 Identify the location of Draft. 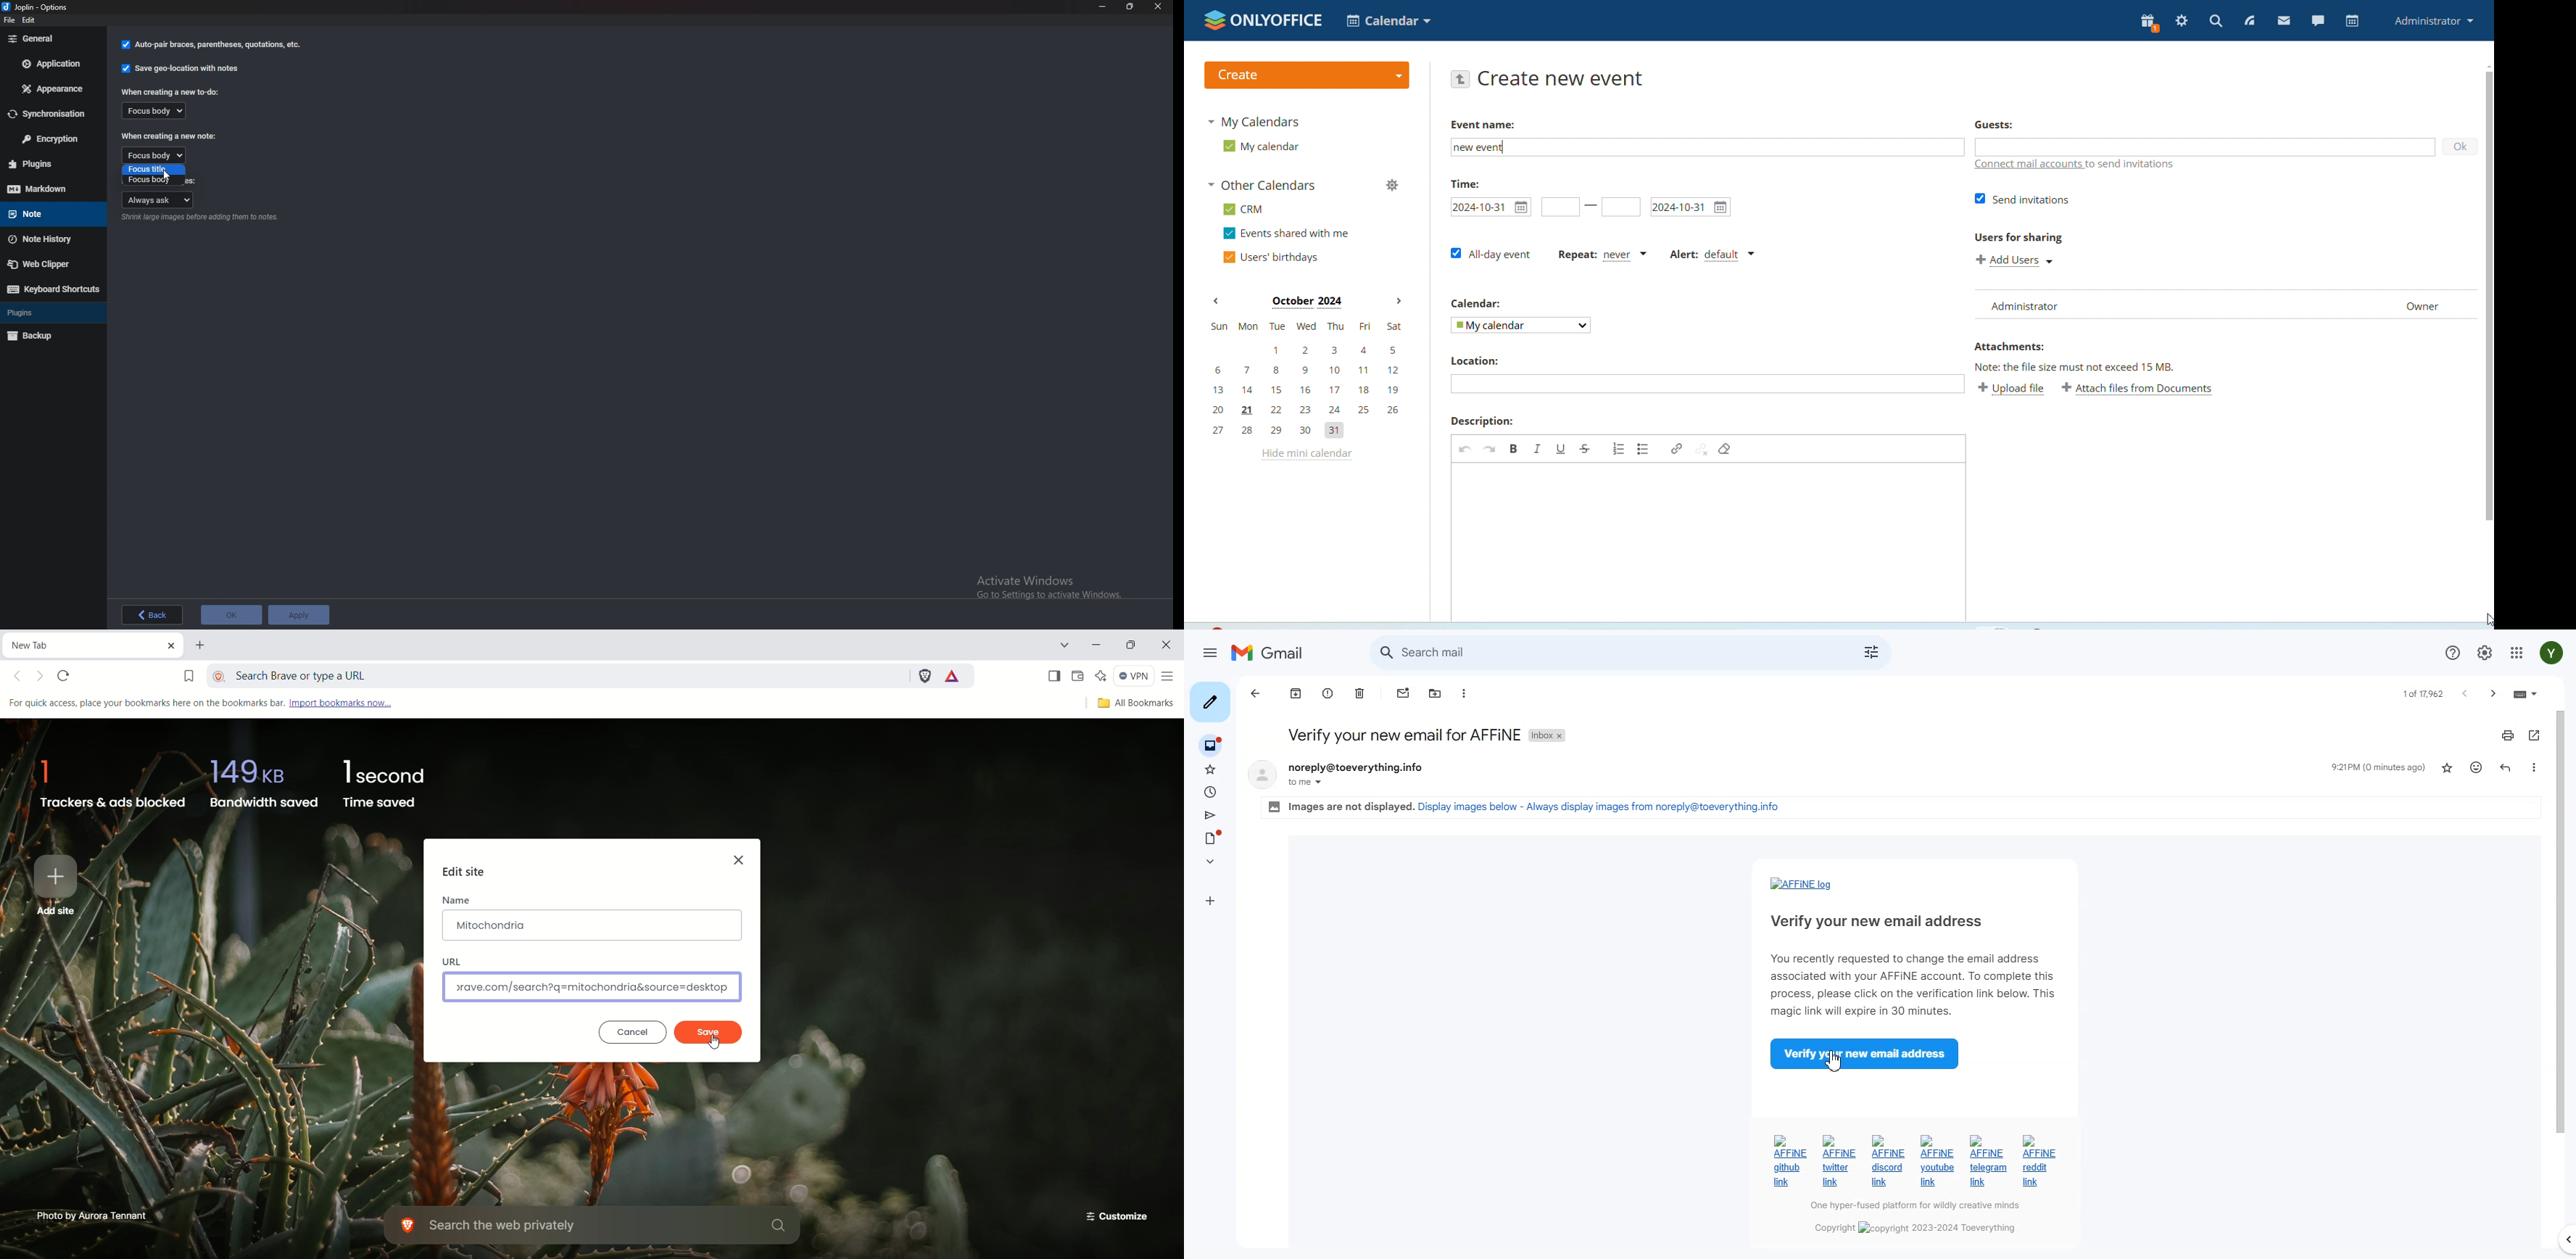
(1211, 838).